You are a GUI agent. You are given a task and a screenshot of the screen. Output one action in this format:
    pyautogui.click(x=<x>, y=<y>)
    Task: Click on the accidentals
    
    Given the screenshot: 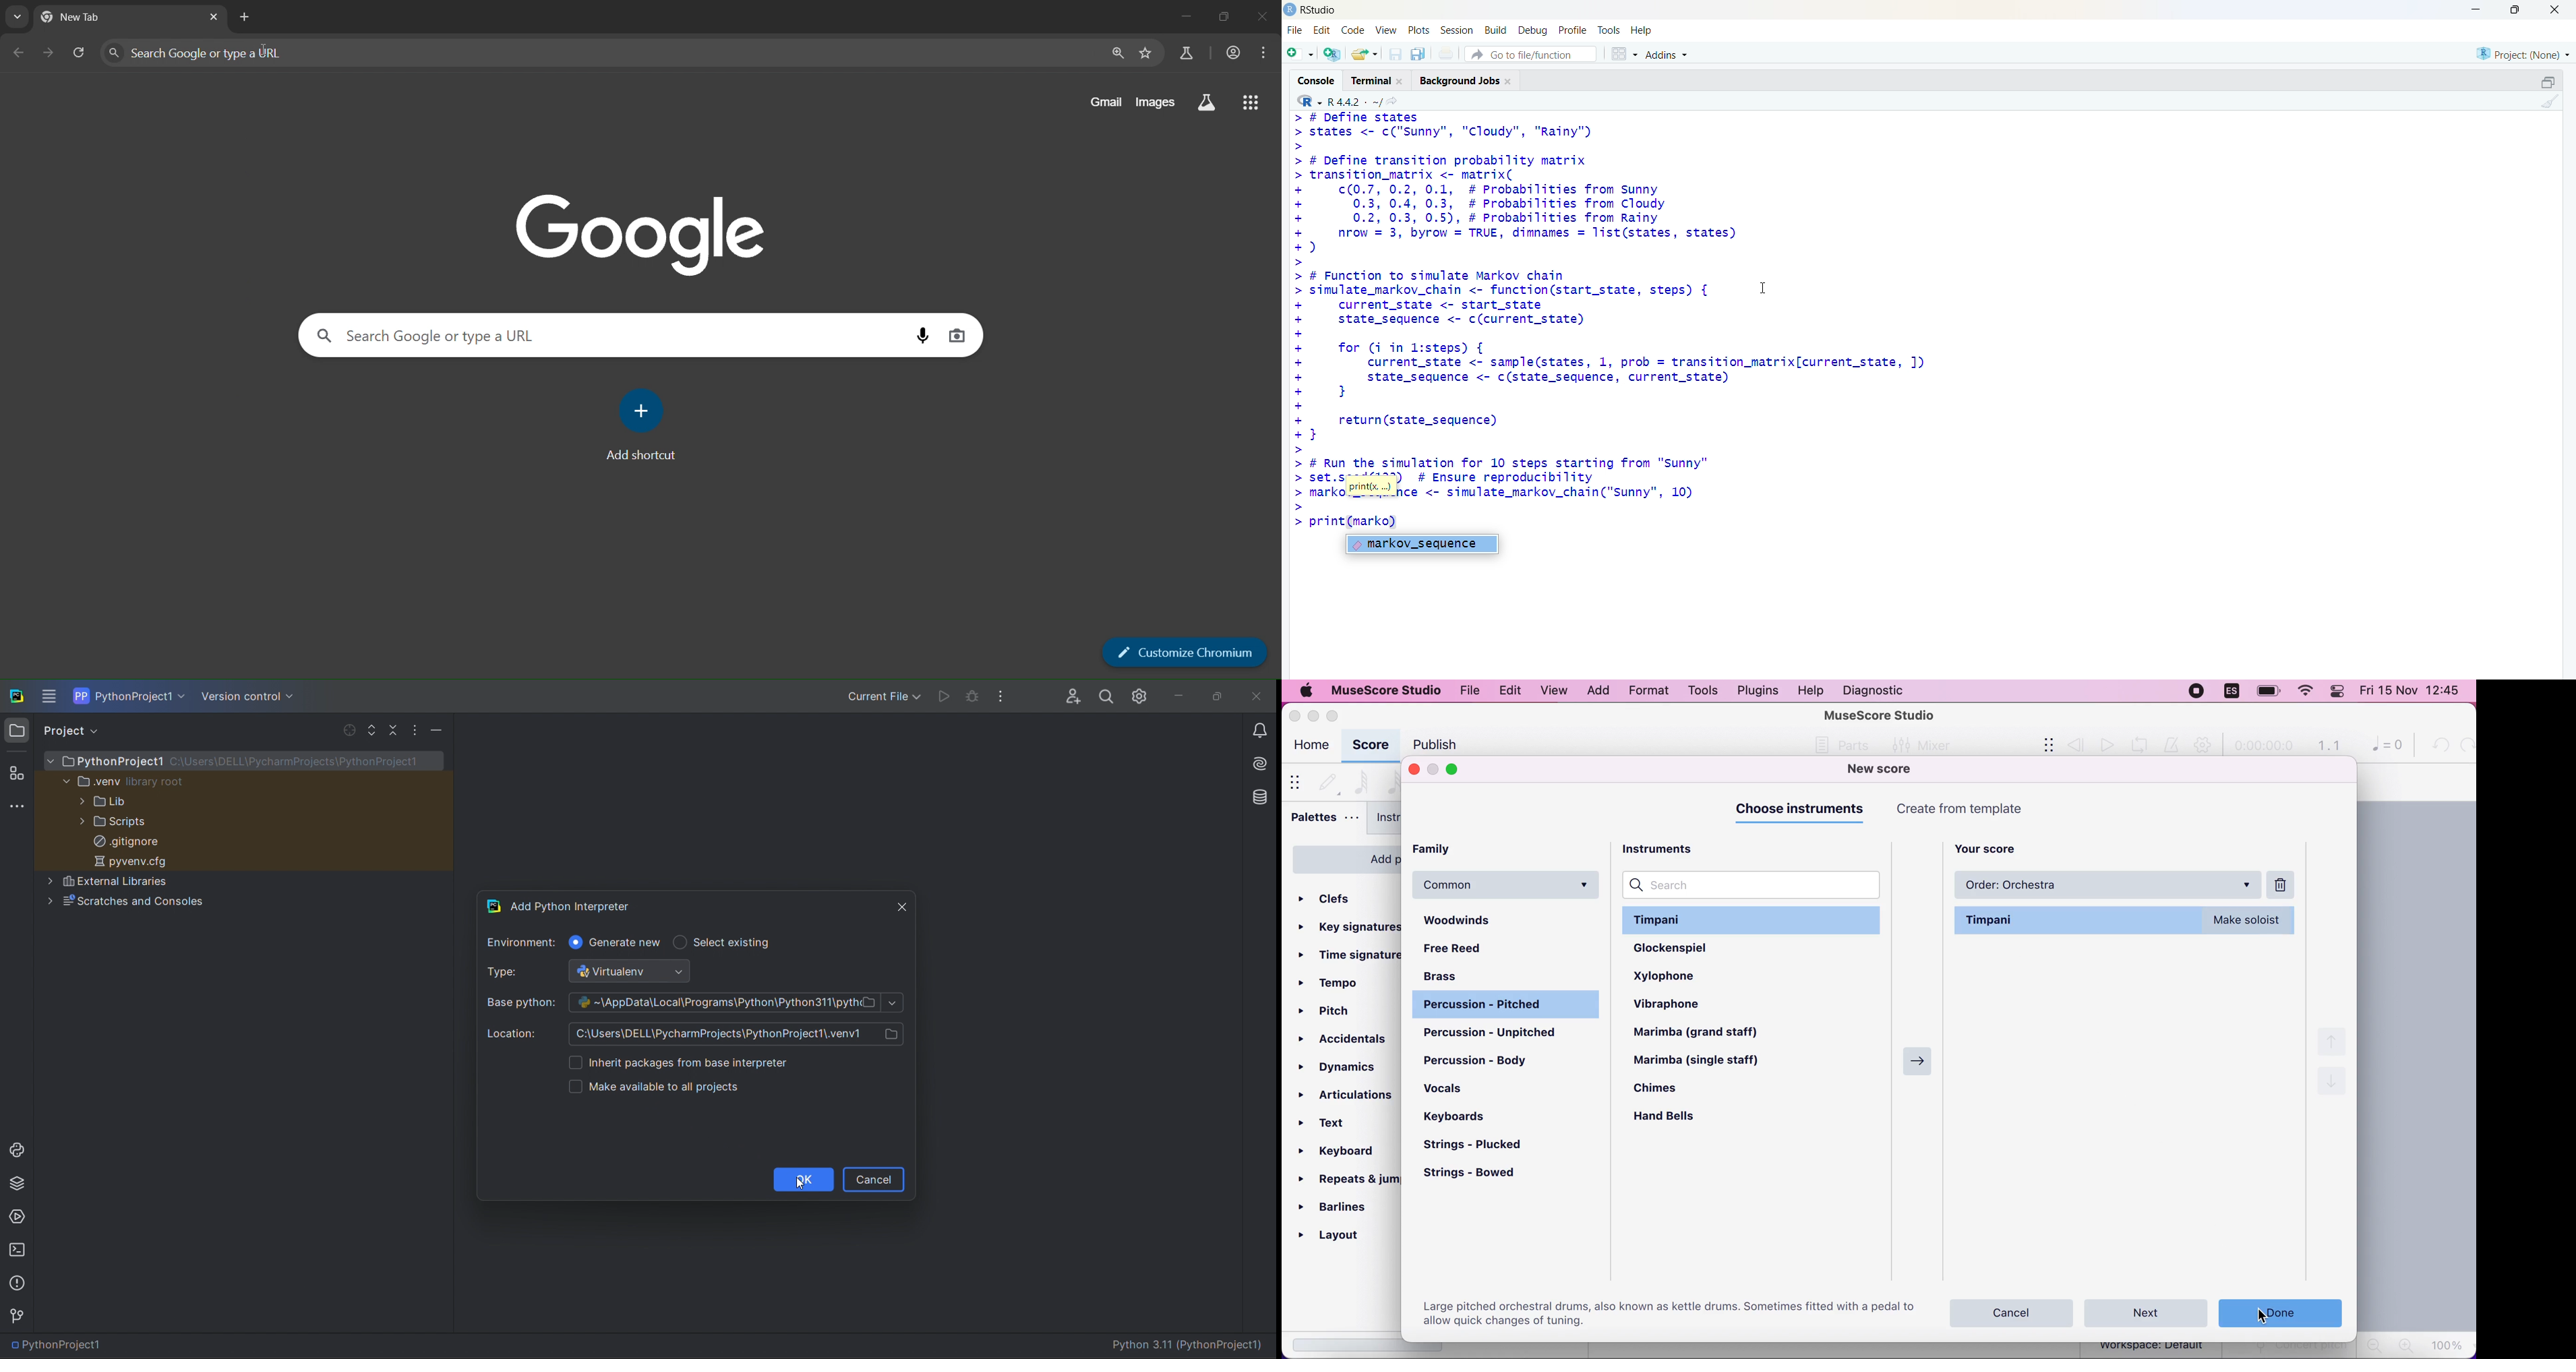 What is the action you would take?
    pyautogui.click(x=1345, y=1039)
    